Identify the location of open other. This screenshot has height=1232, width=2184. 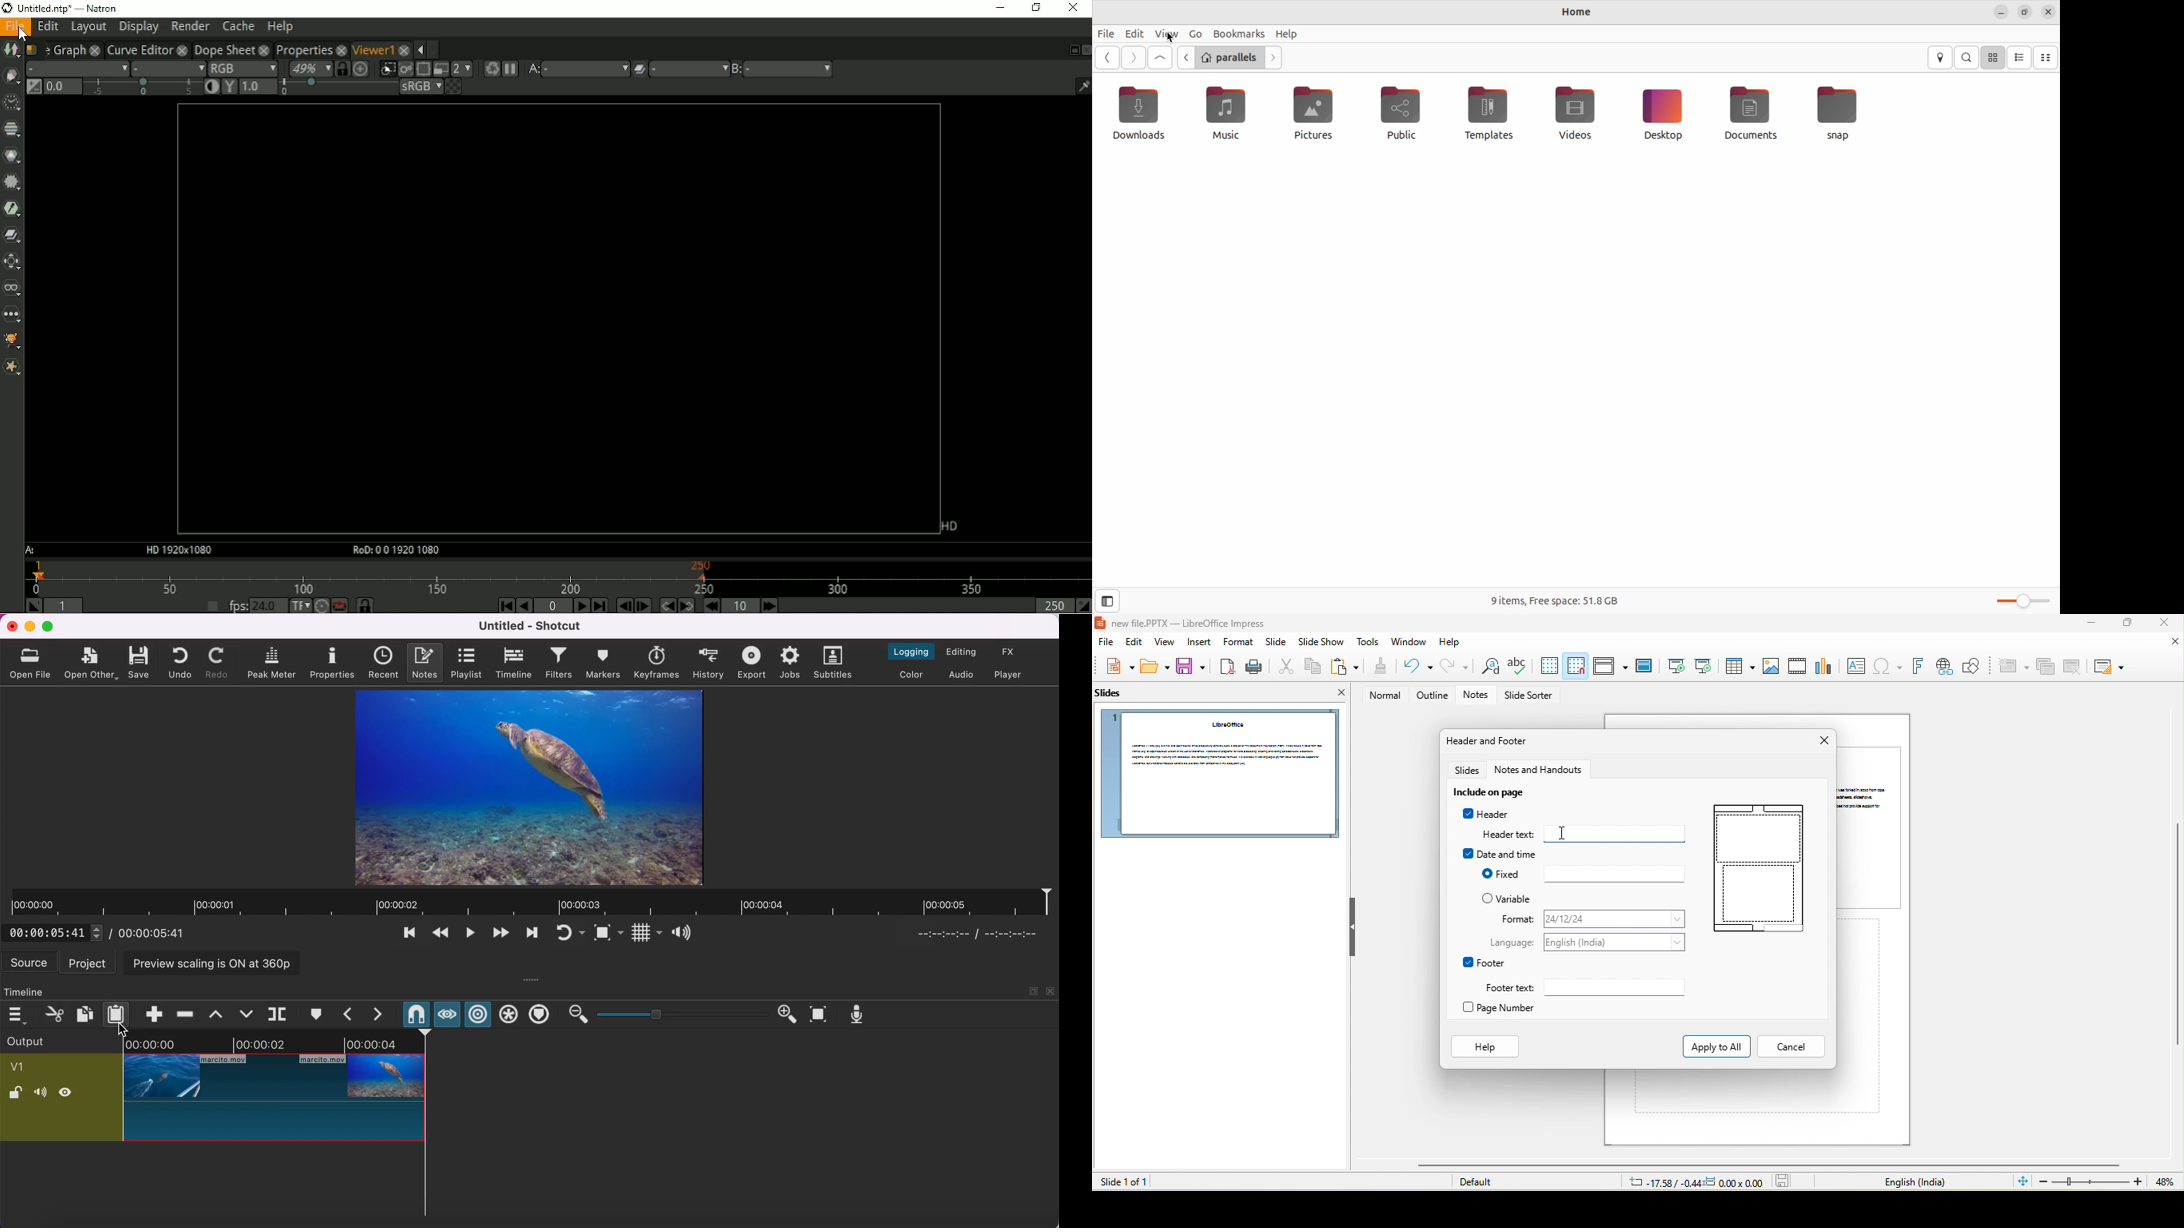
(92, 664).